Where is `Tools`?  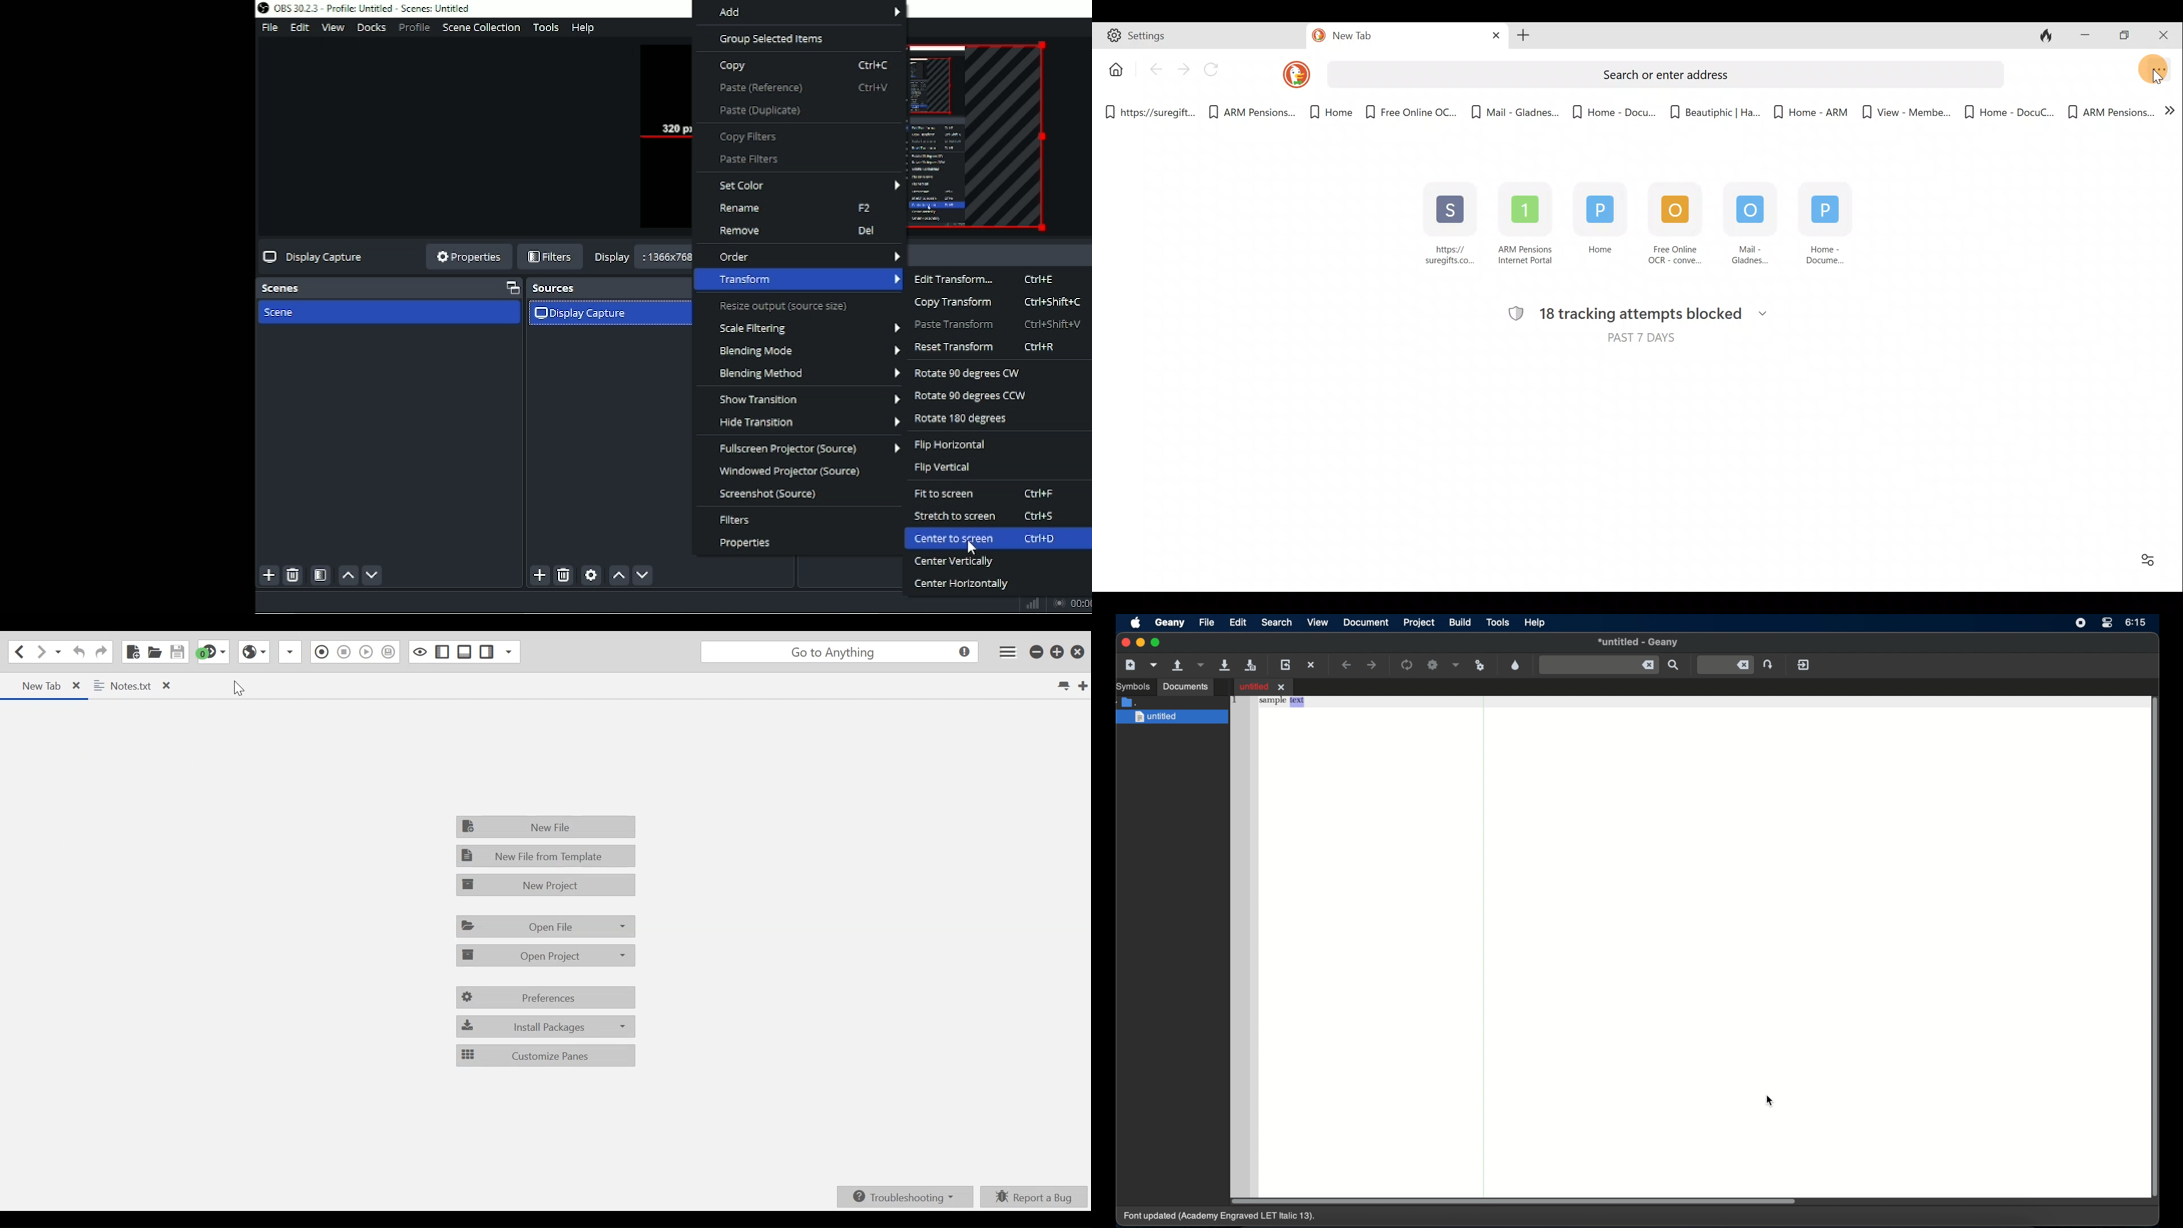
Tools is located at coordinates (545, 27).